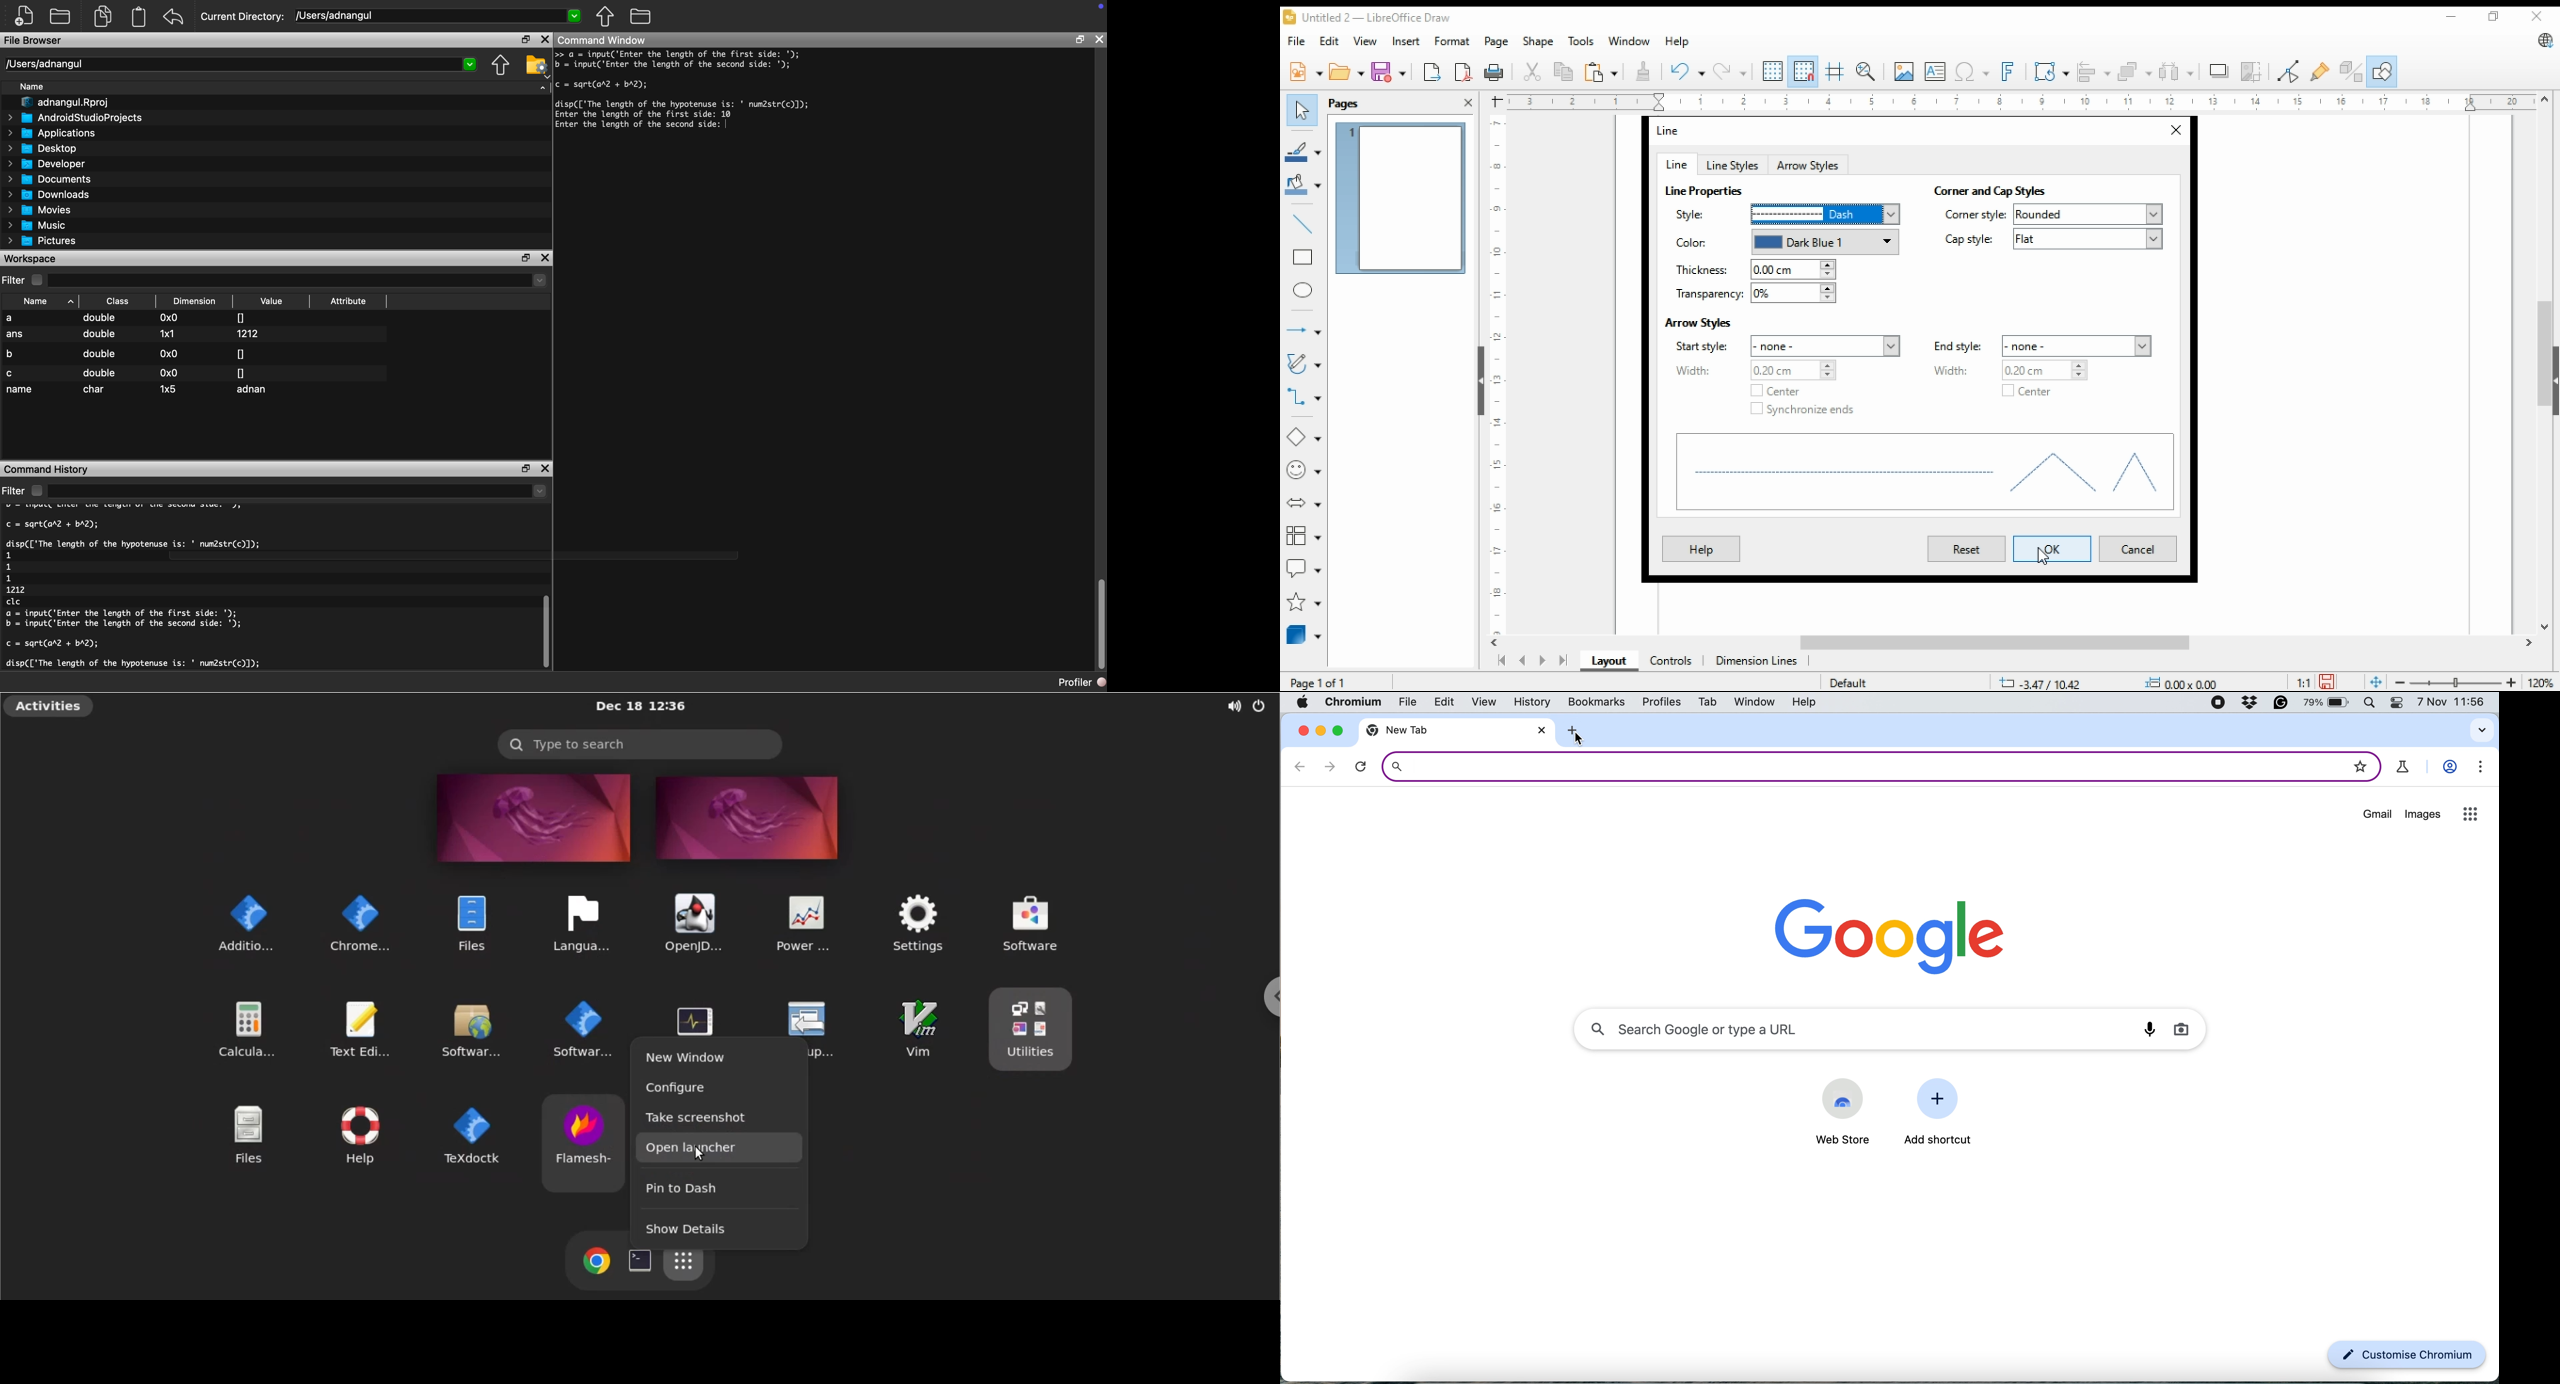 This screenshot has width=2576, height=1400. What do you see at coordinates (2040, 683) in the screenshot?
I see `-3.47/10.42` at bounding box center [2040, 683].